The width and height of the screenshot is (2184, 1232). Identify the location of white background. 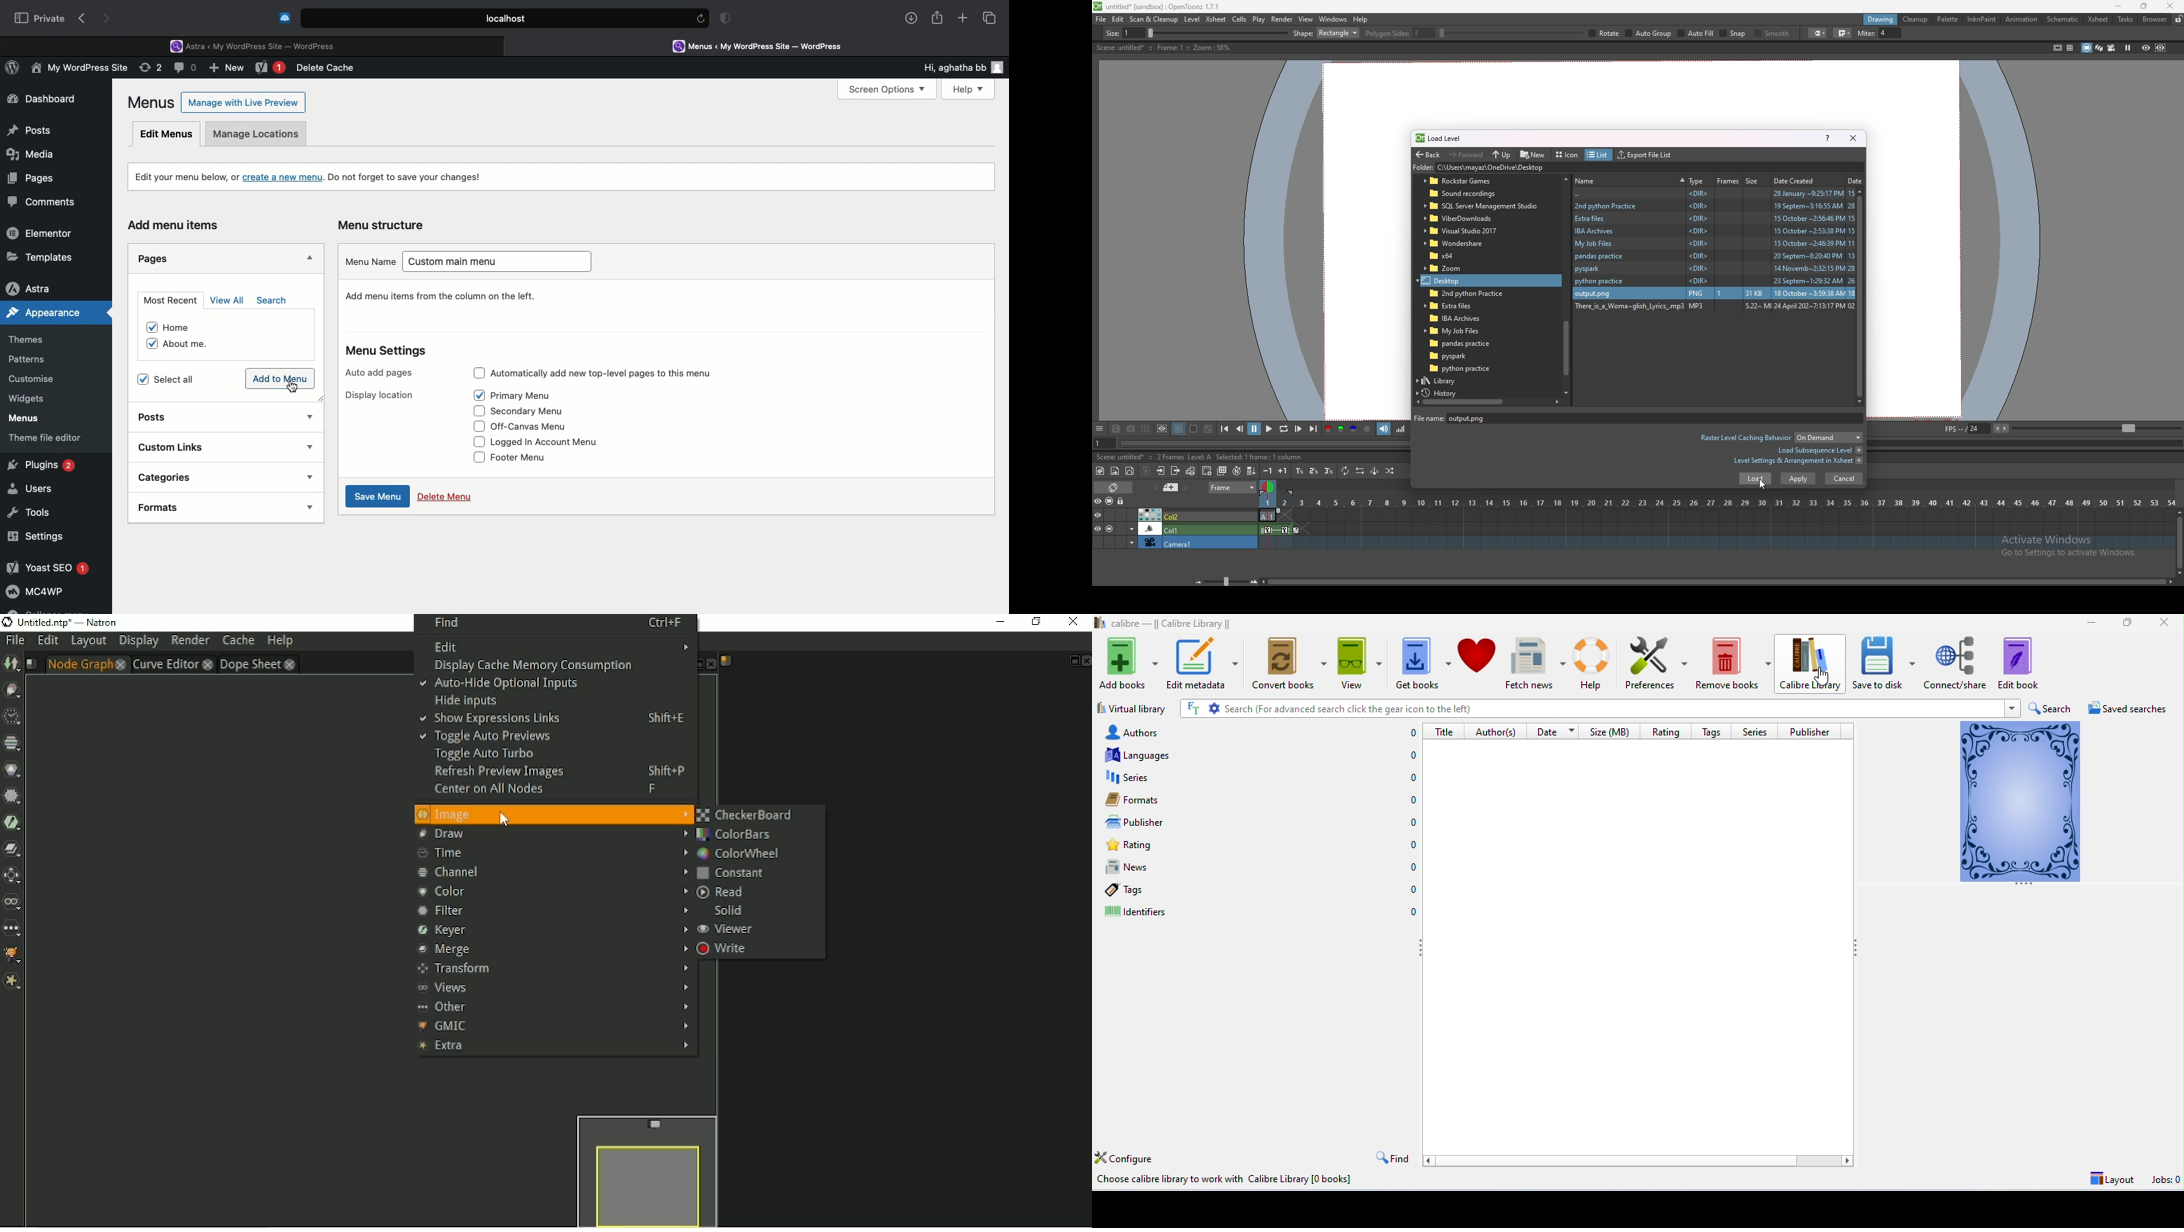
(1193, 429).